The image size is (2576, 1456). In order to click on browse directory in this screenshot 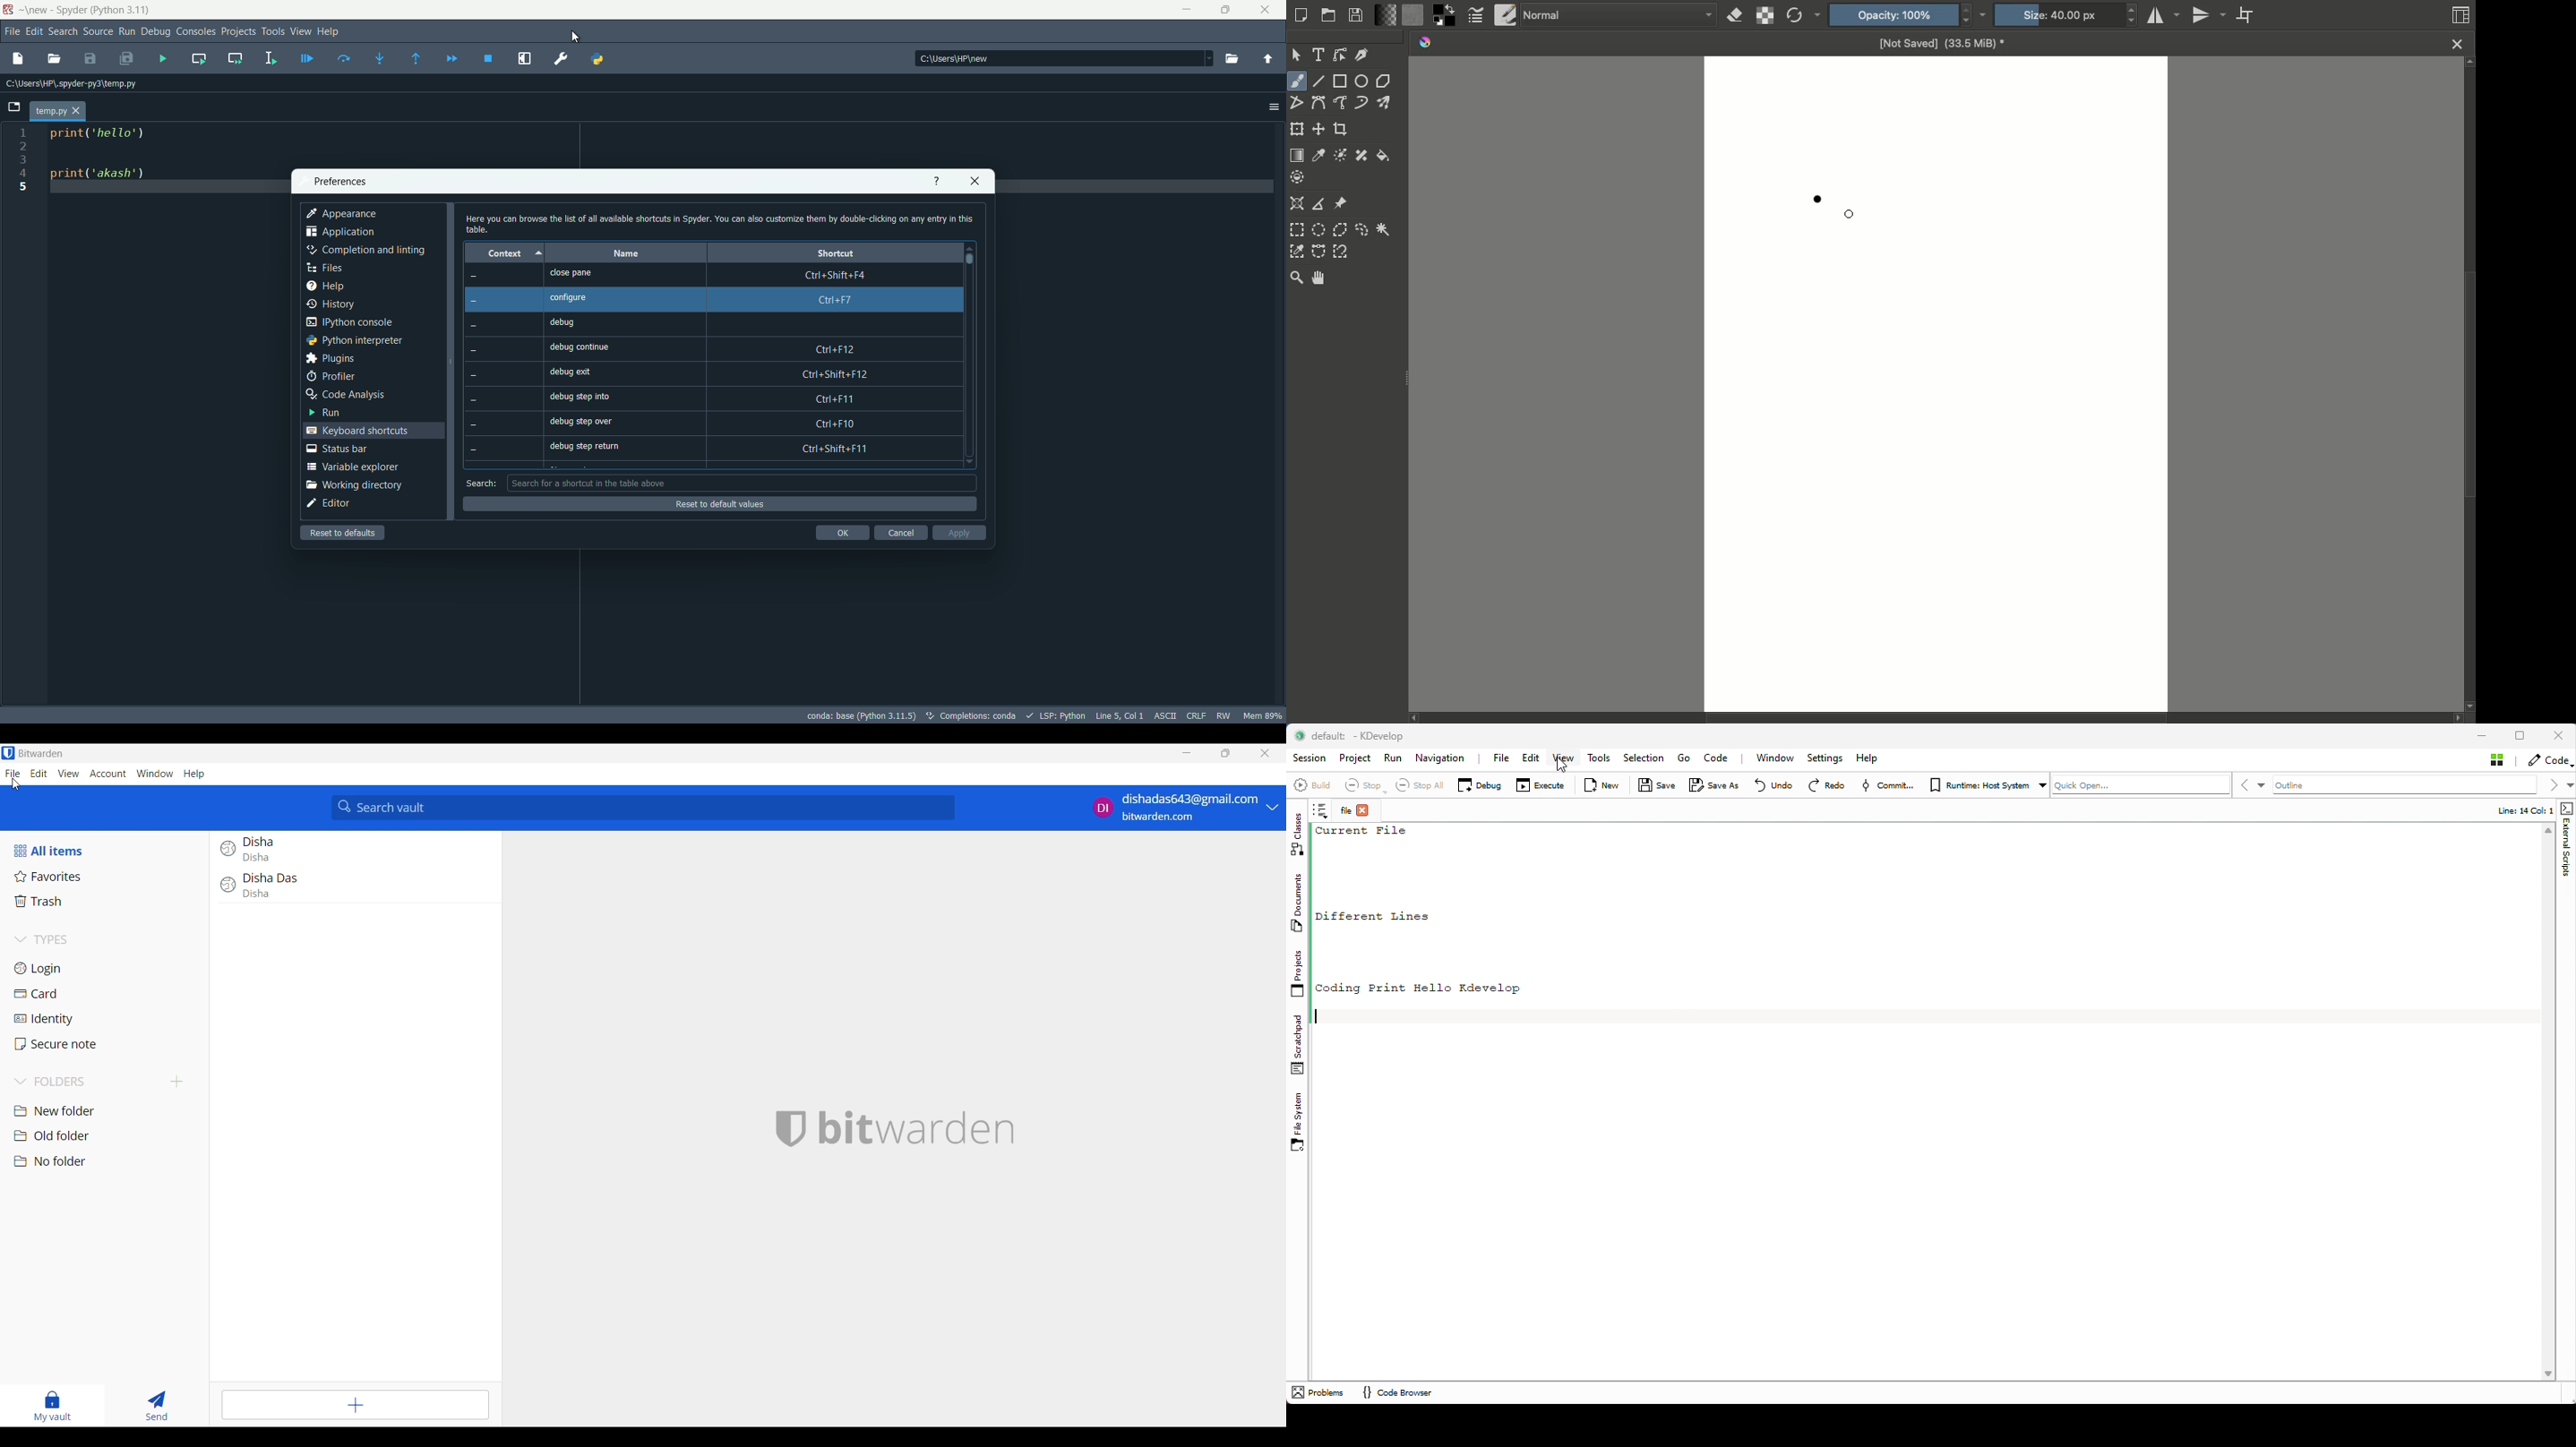, I will do `click(1232, 60)`.